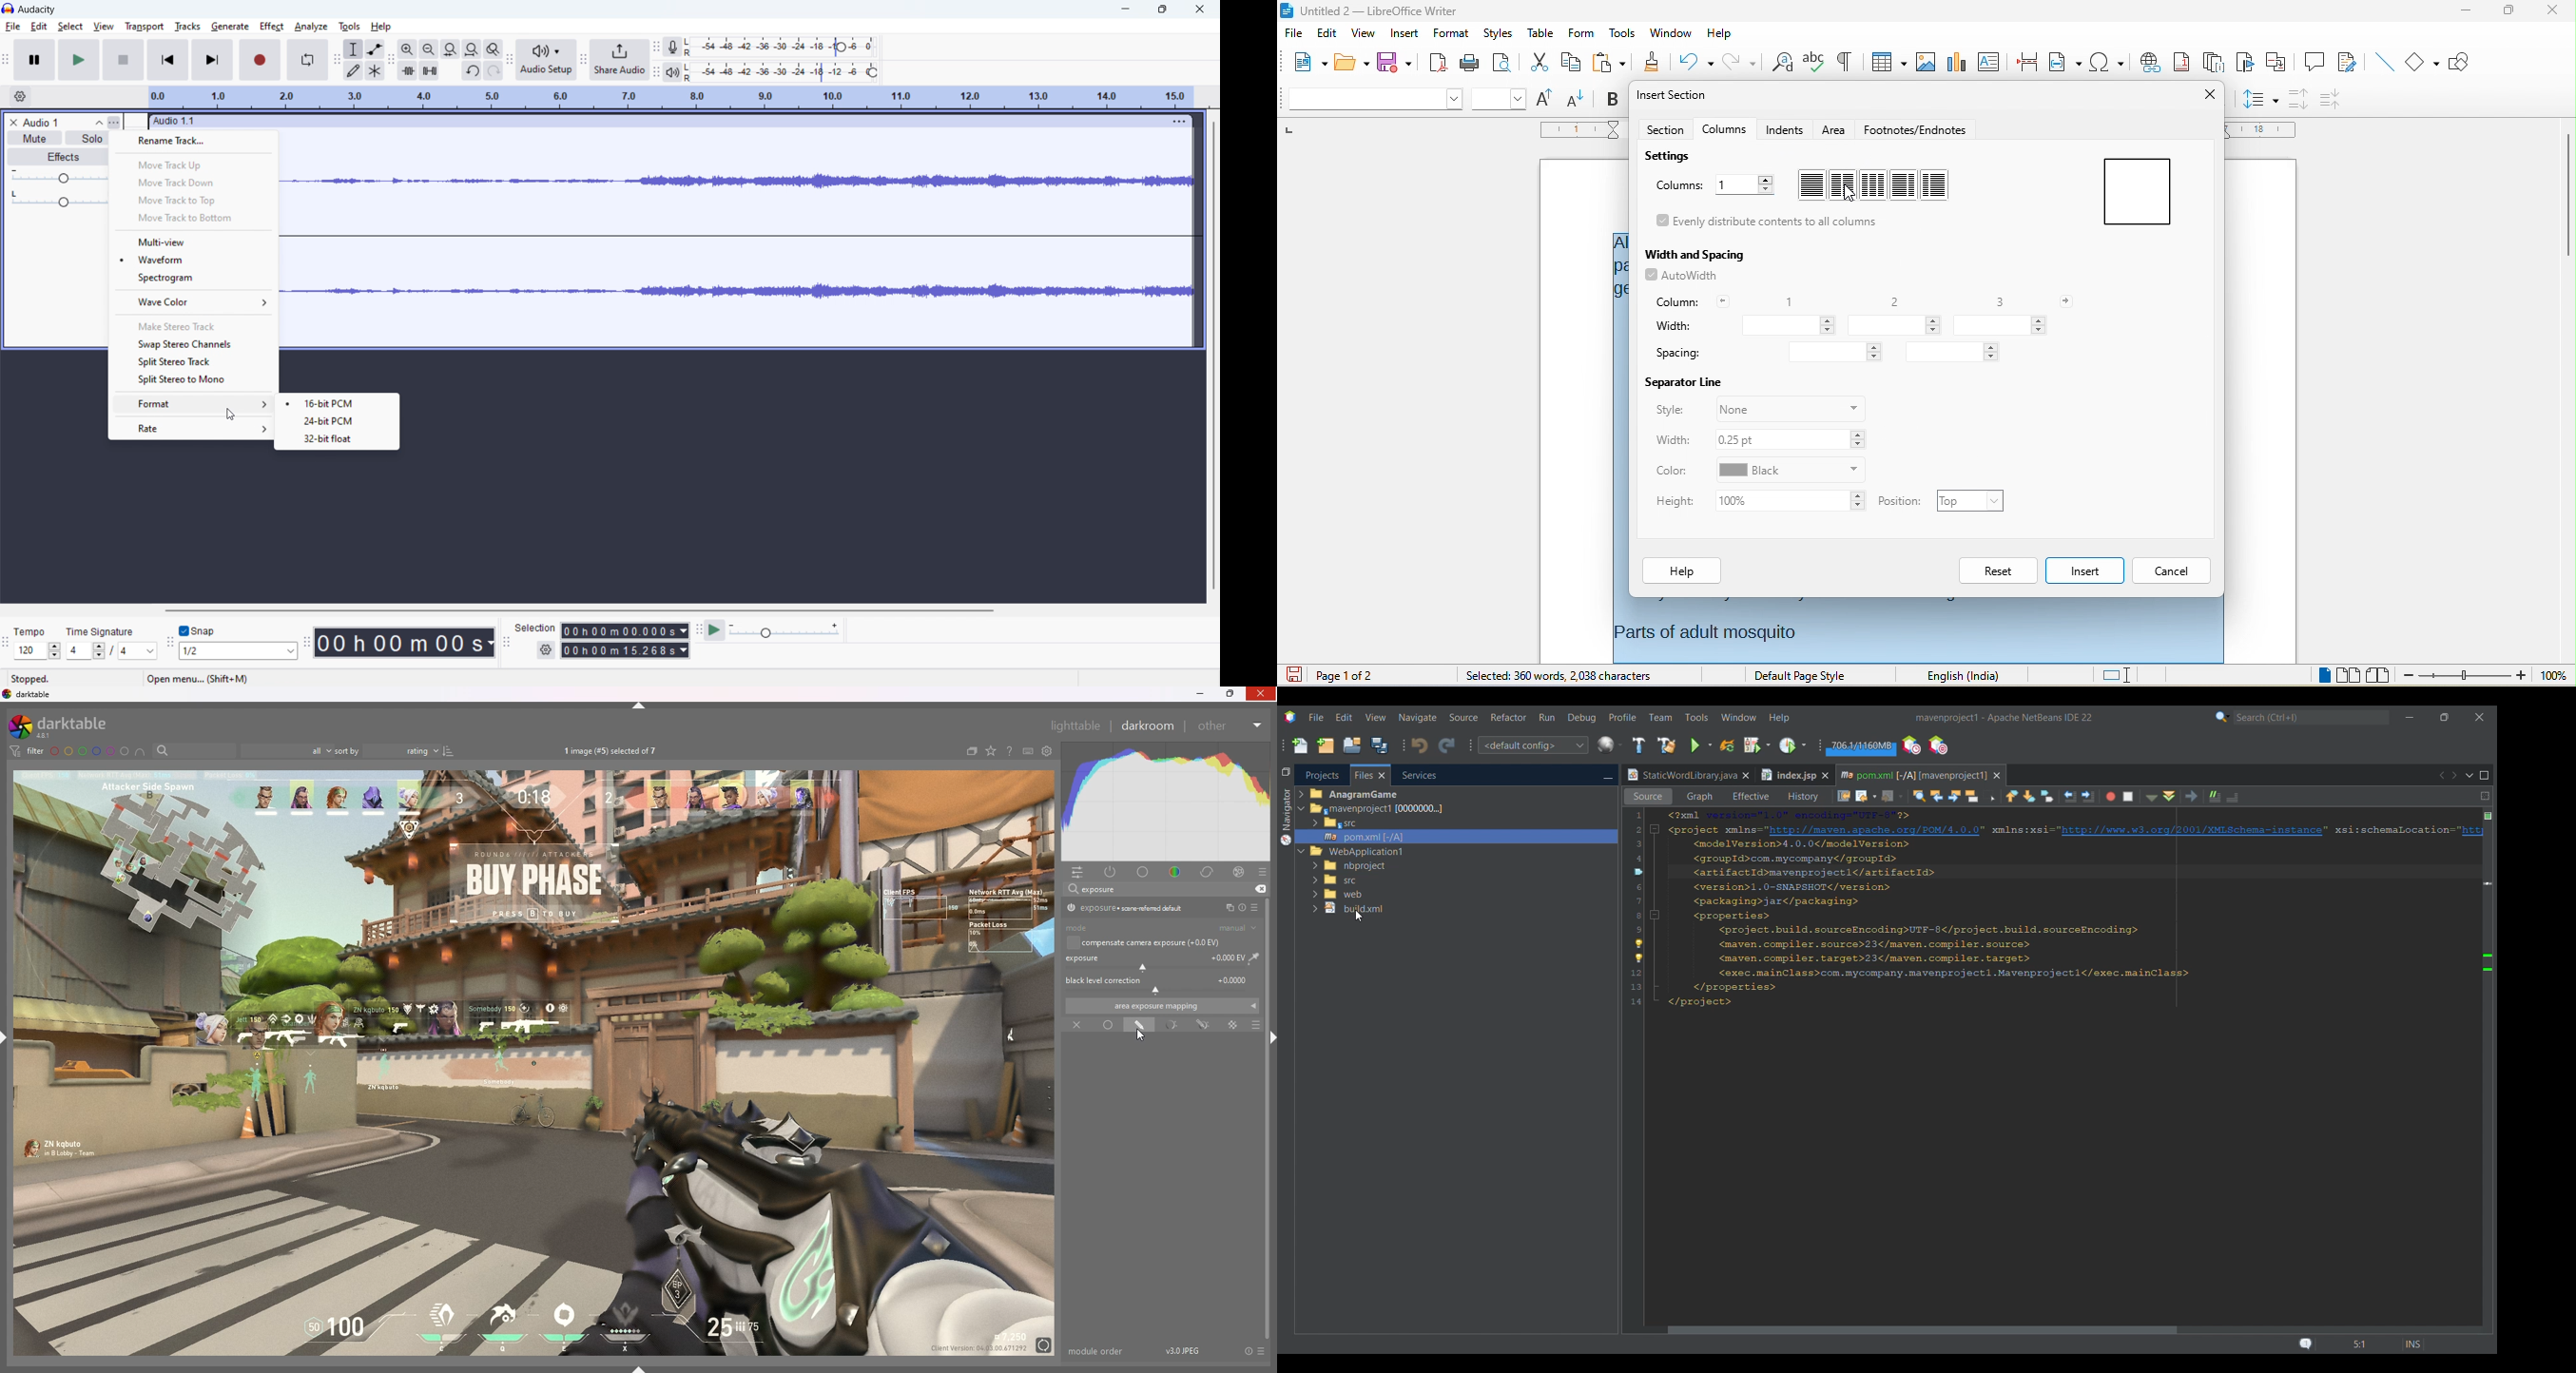  I want to click on single page view, so click(2325, 675).